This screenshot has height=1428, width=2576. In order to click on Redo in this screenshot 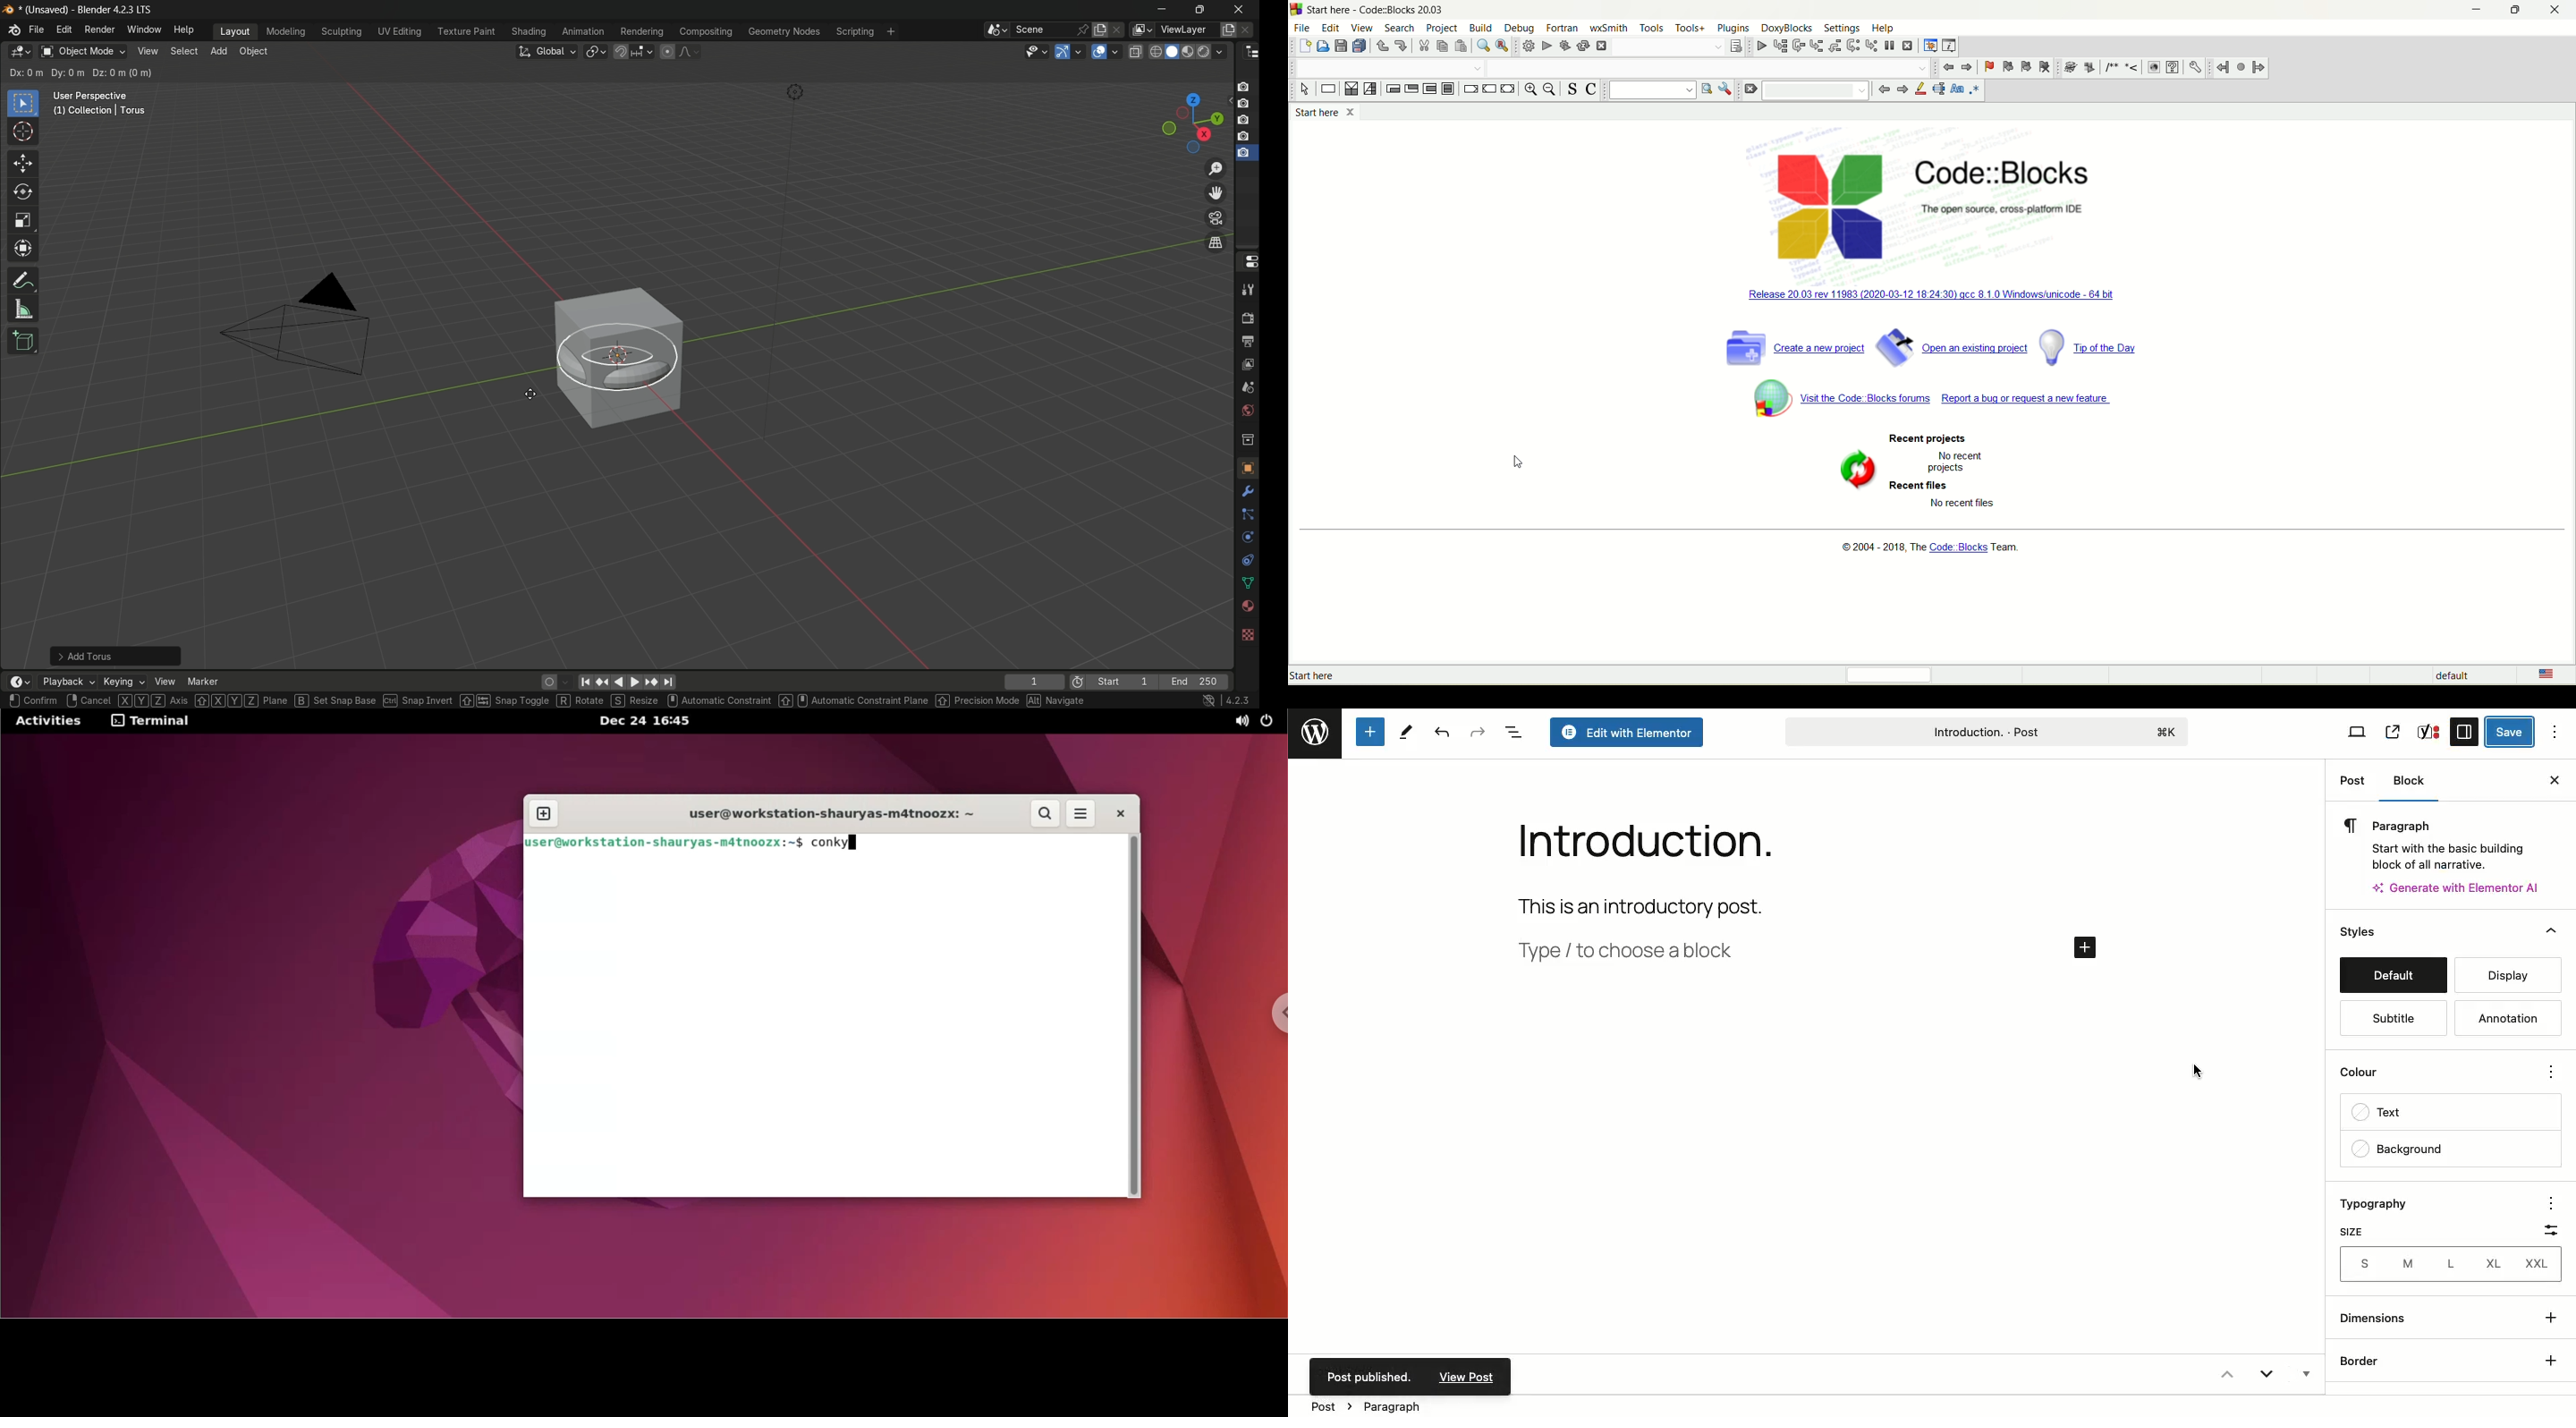, I will do `click(1479, 732)`.